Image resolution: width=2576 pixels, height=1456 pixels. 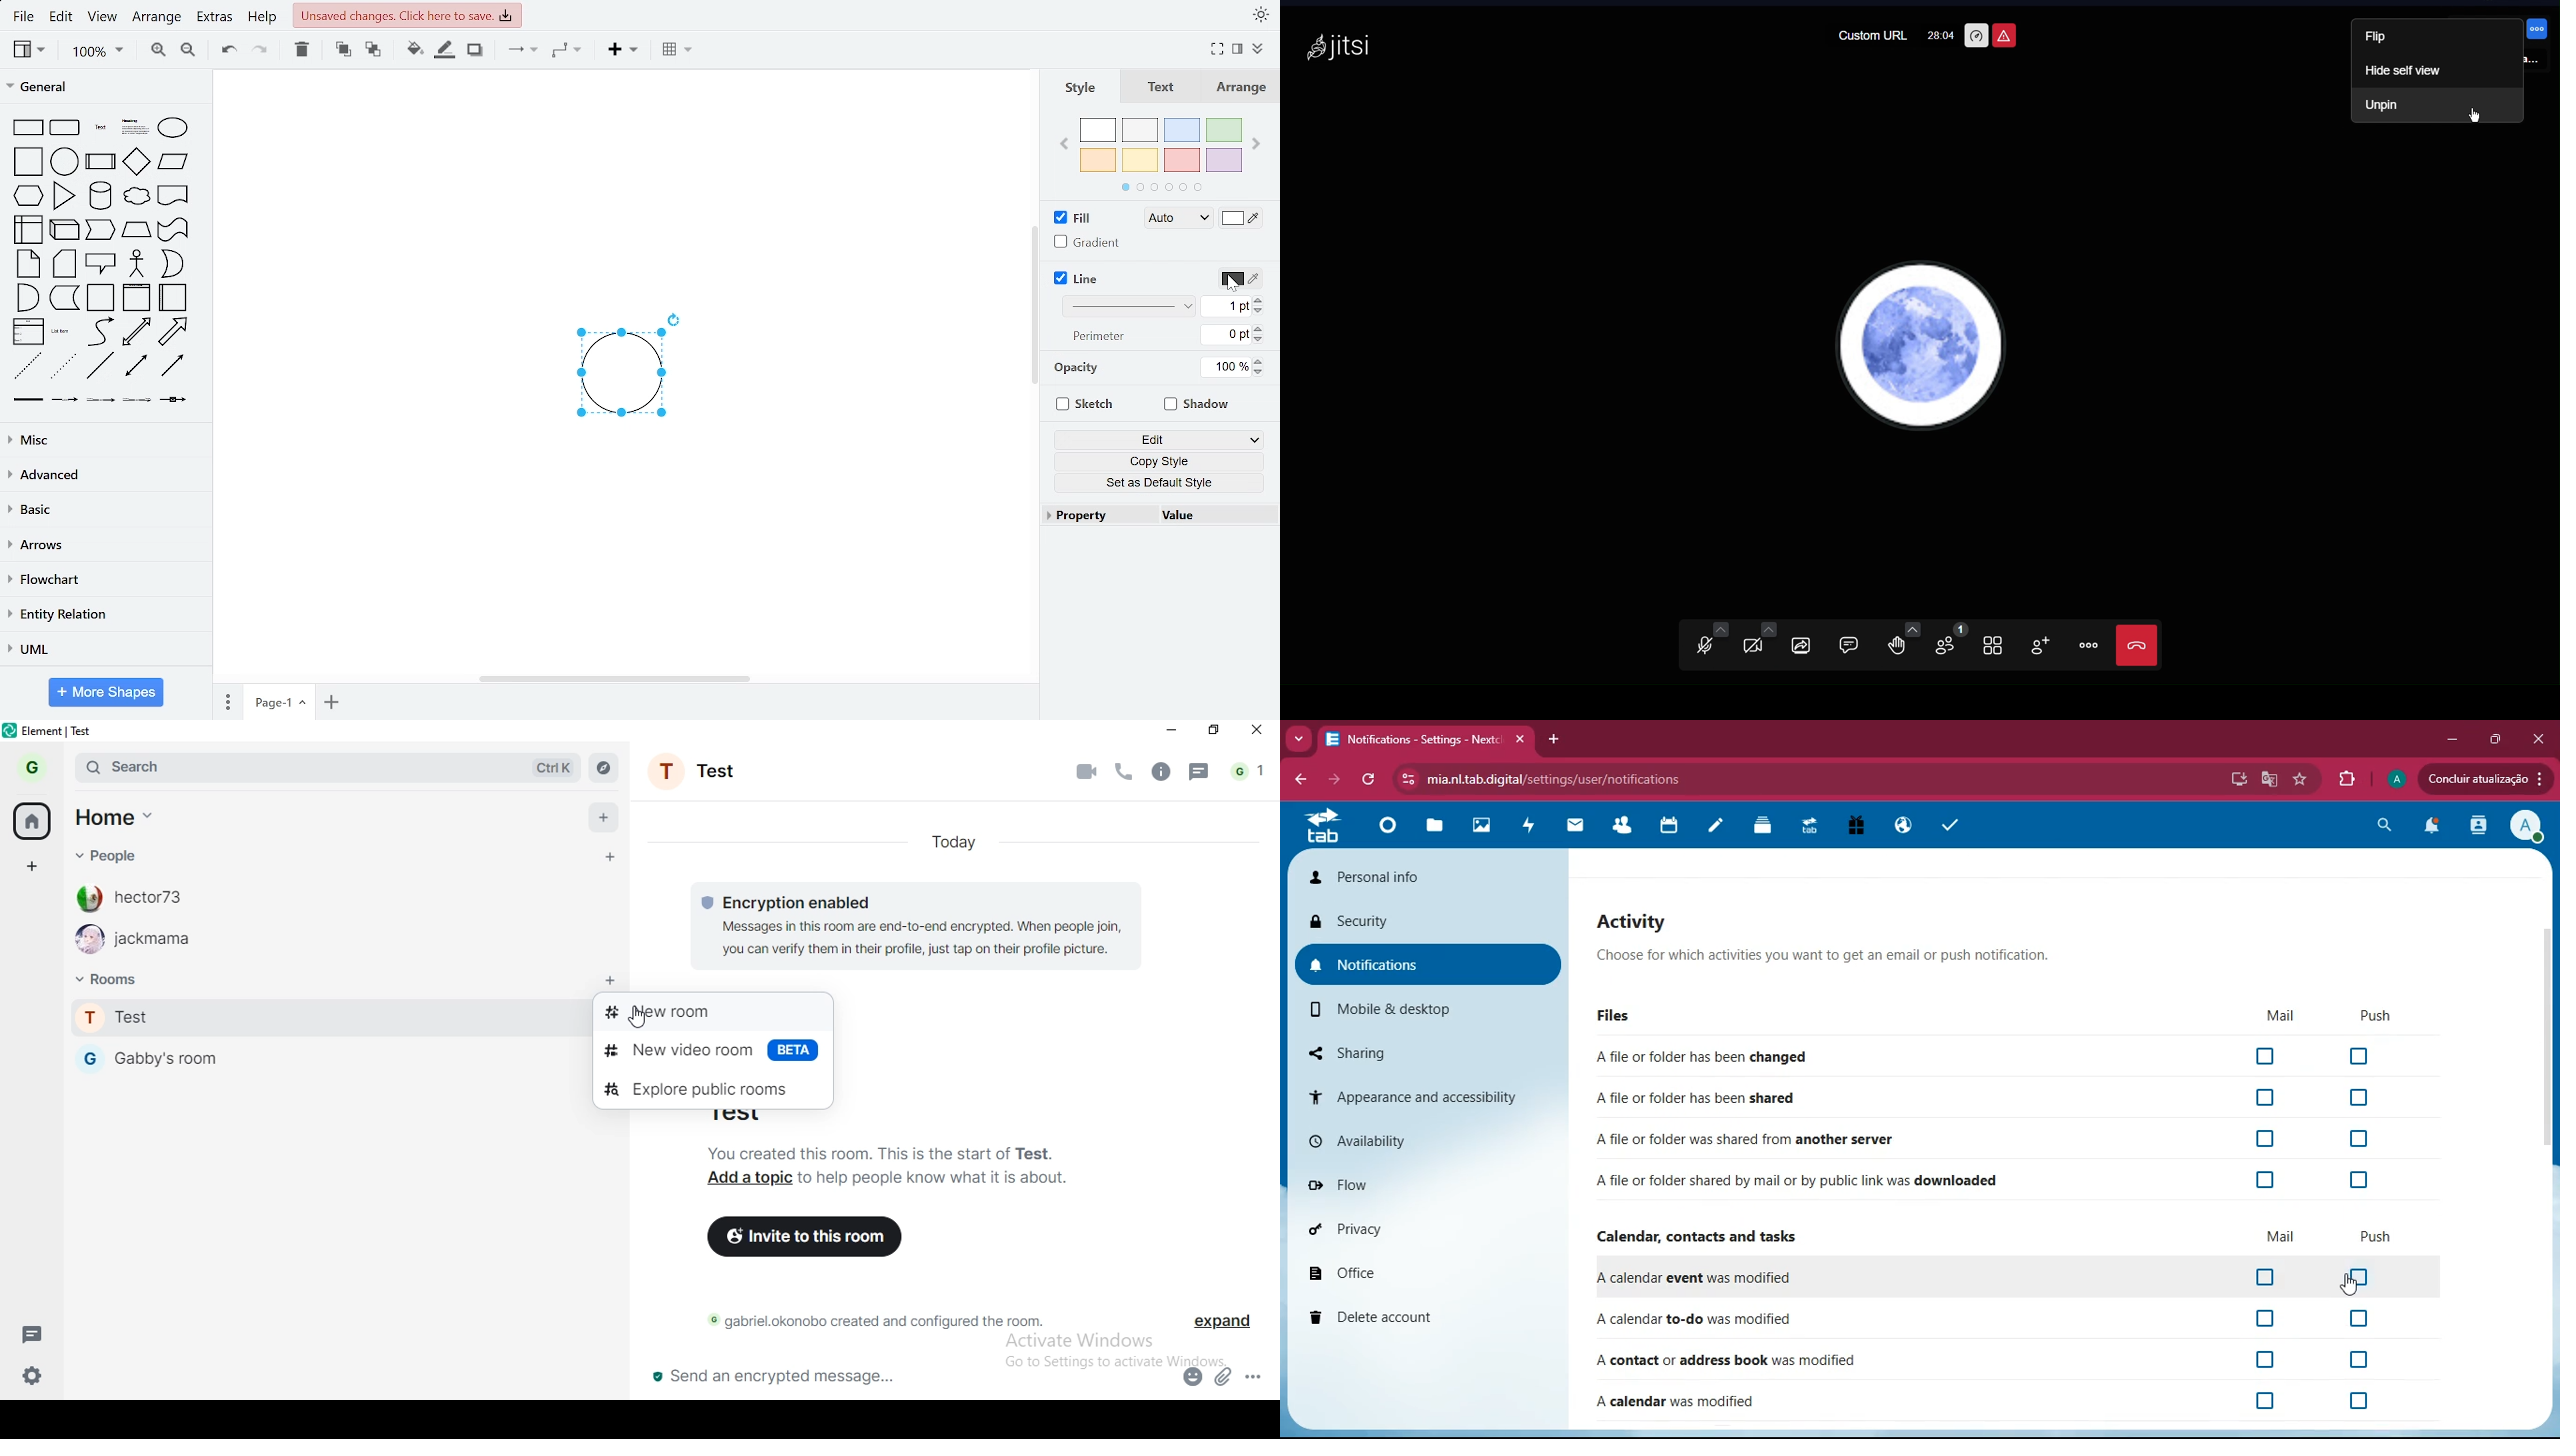 I want to click on Condluir atualizagio, so click(x=2492, y=781).